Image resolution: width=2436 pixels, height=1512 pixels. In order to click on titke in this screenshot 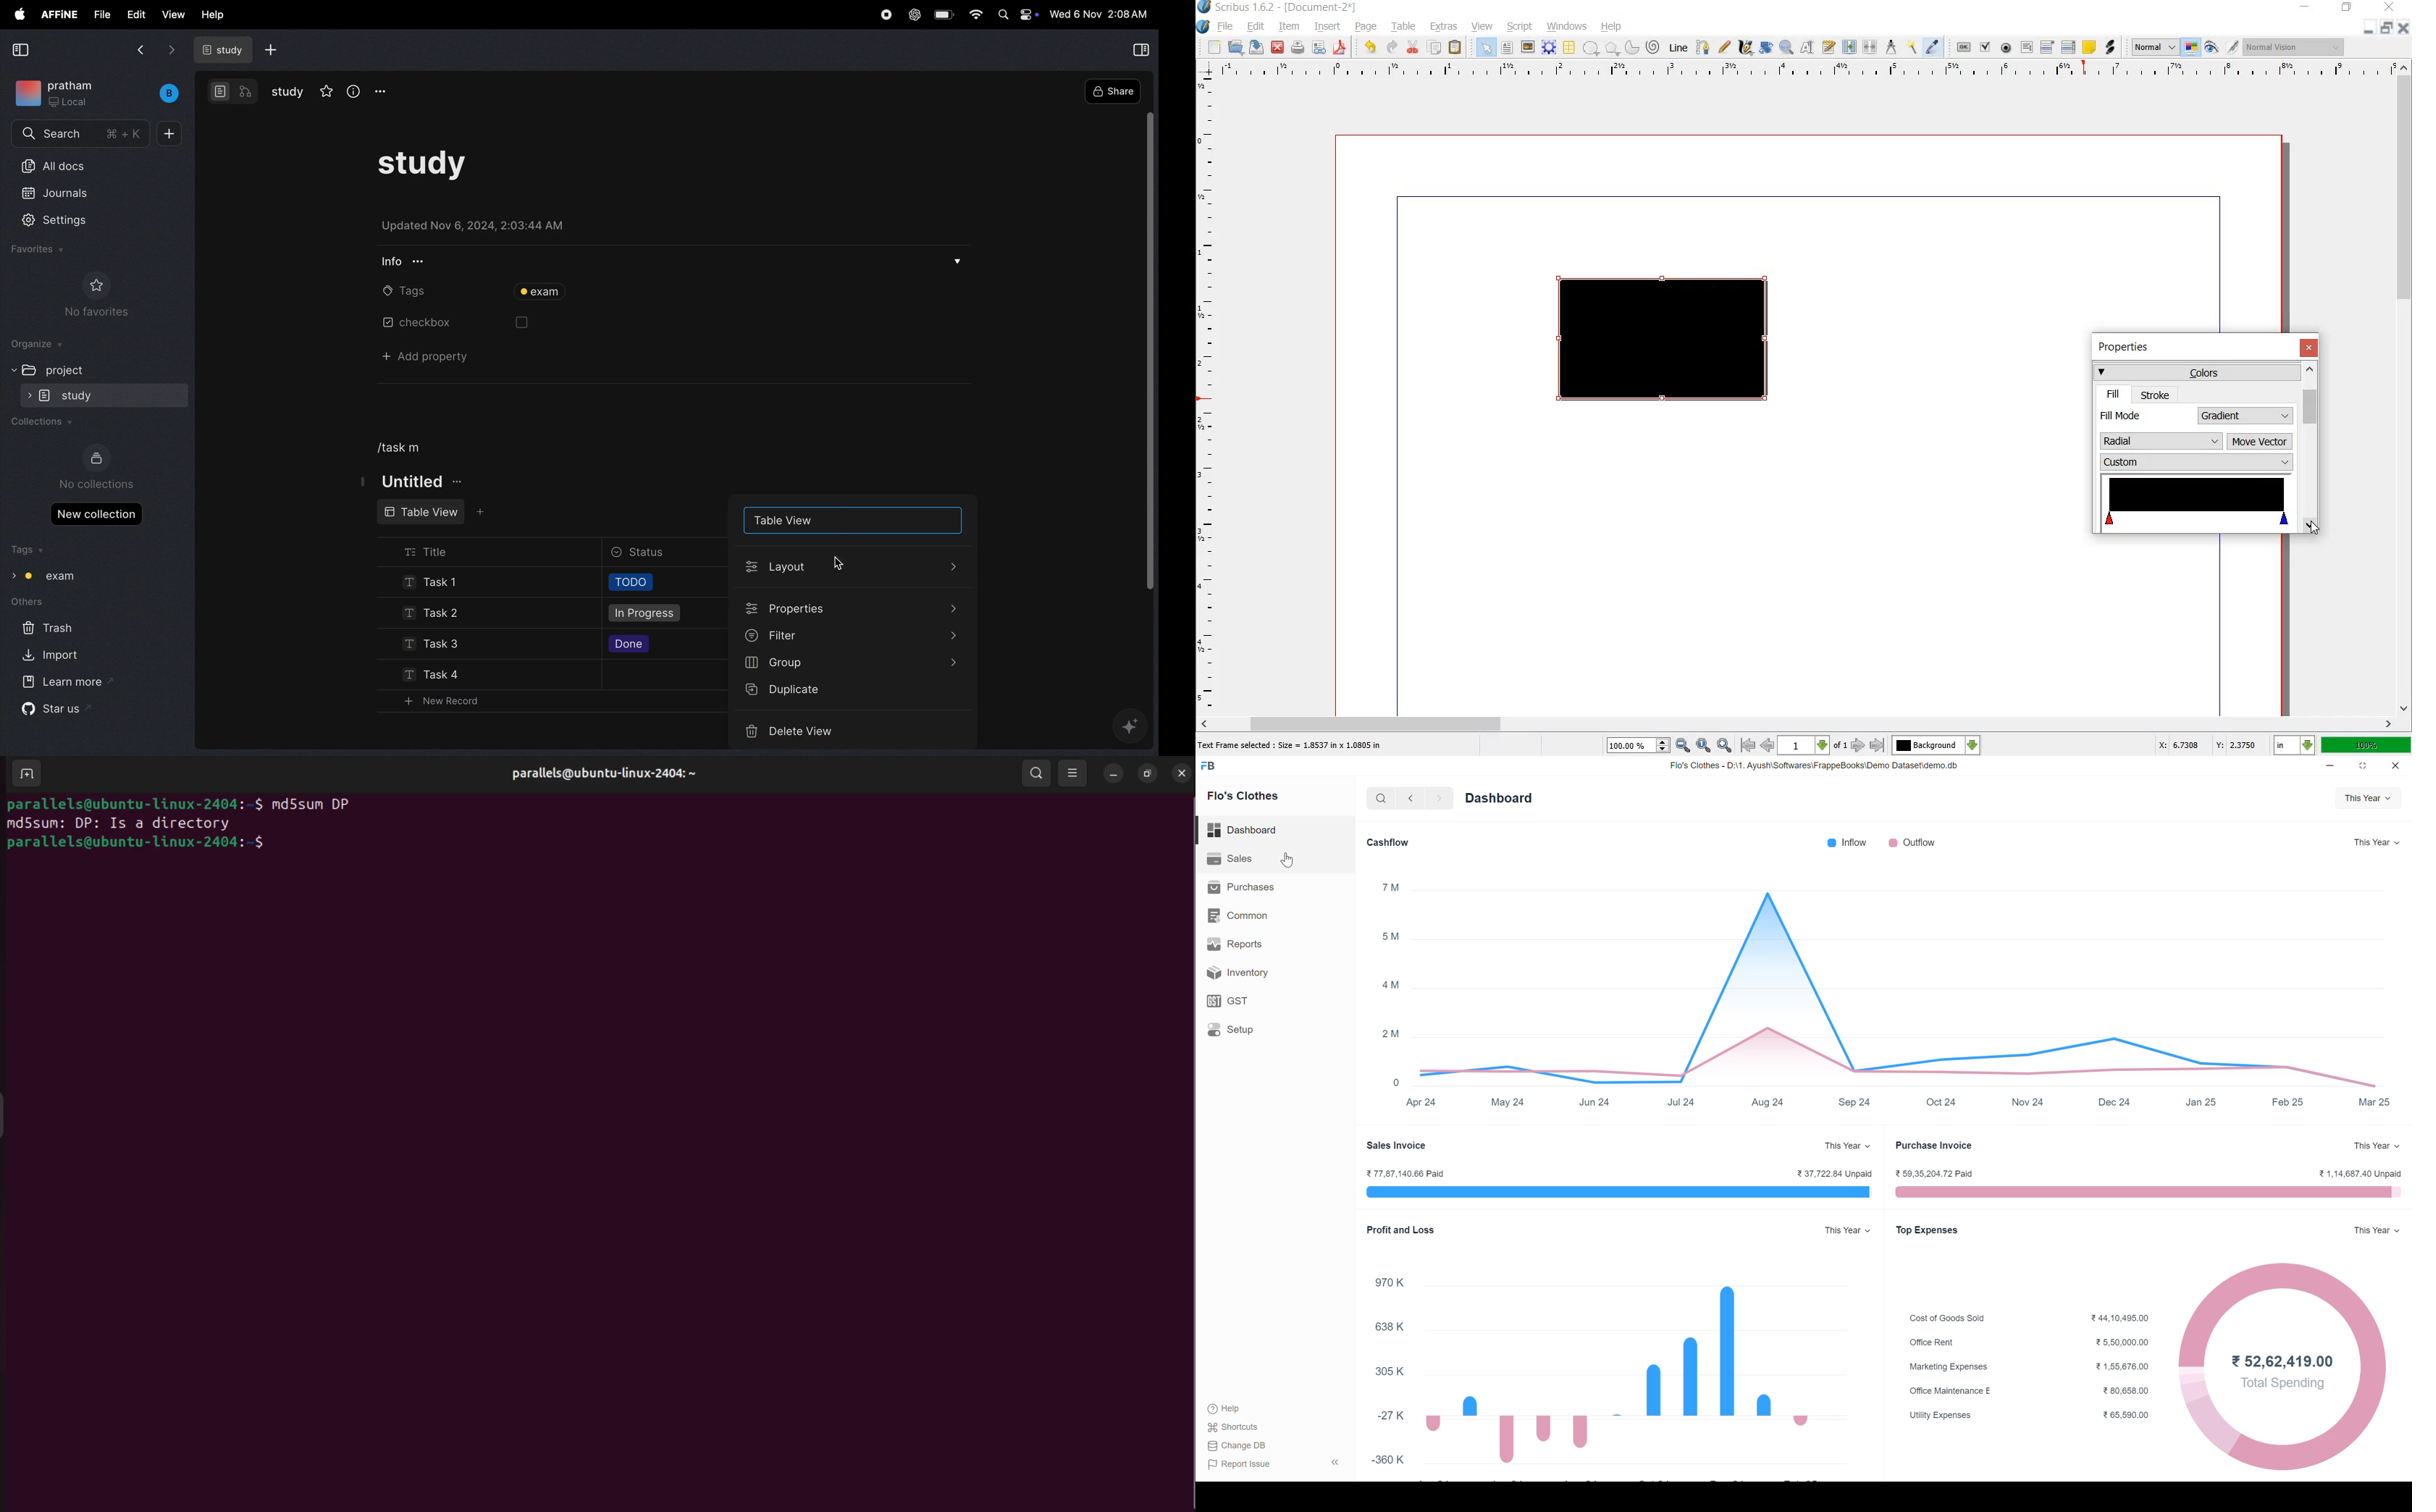, I will do `click(410, 482)`.